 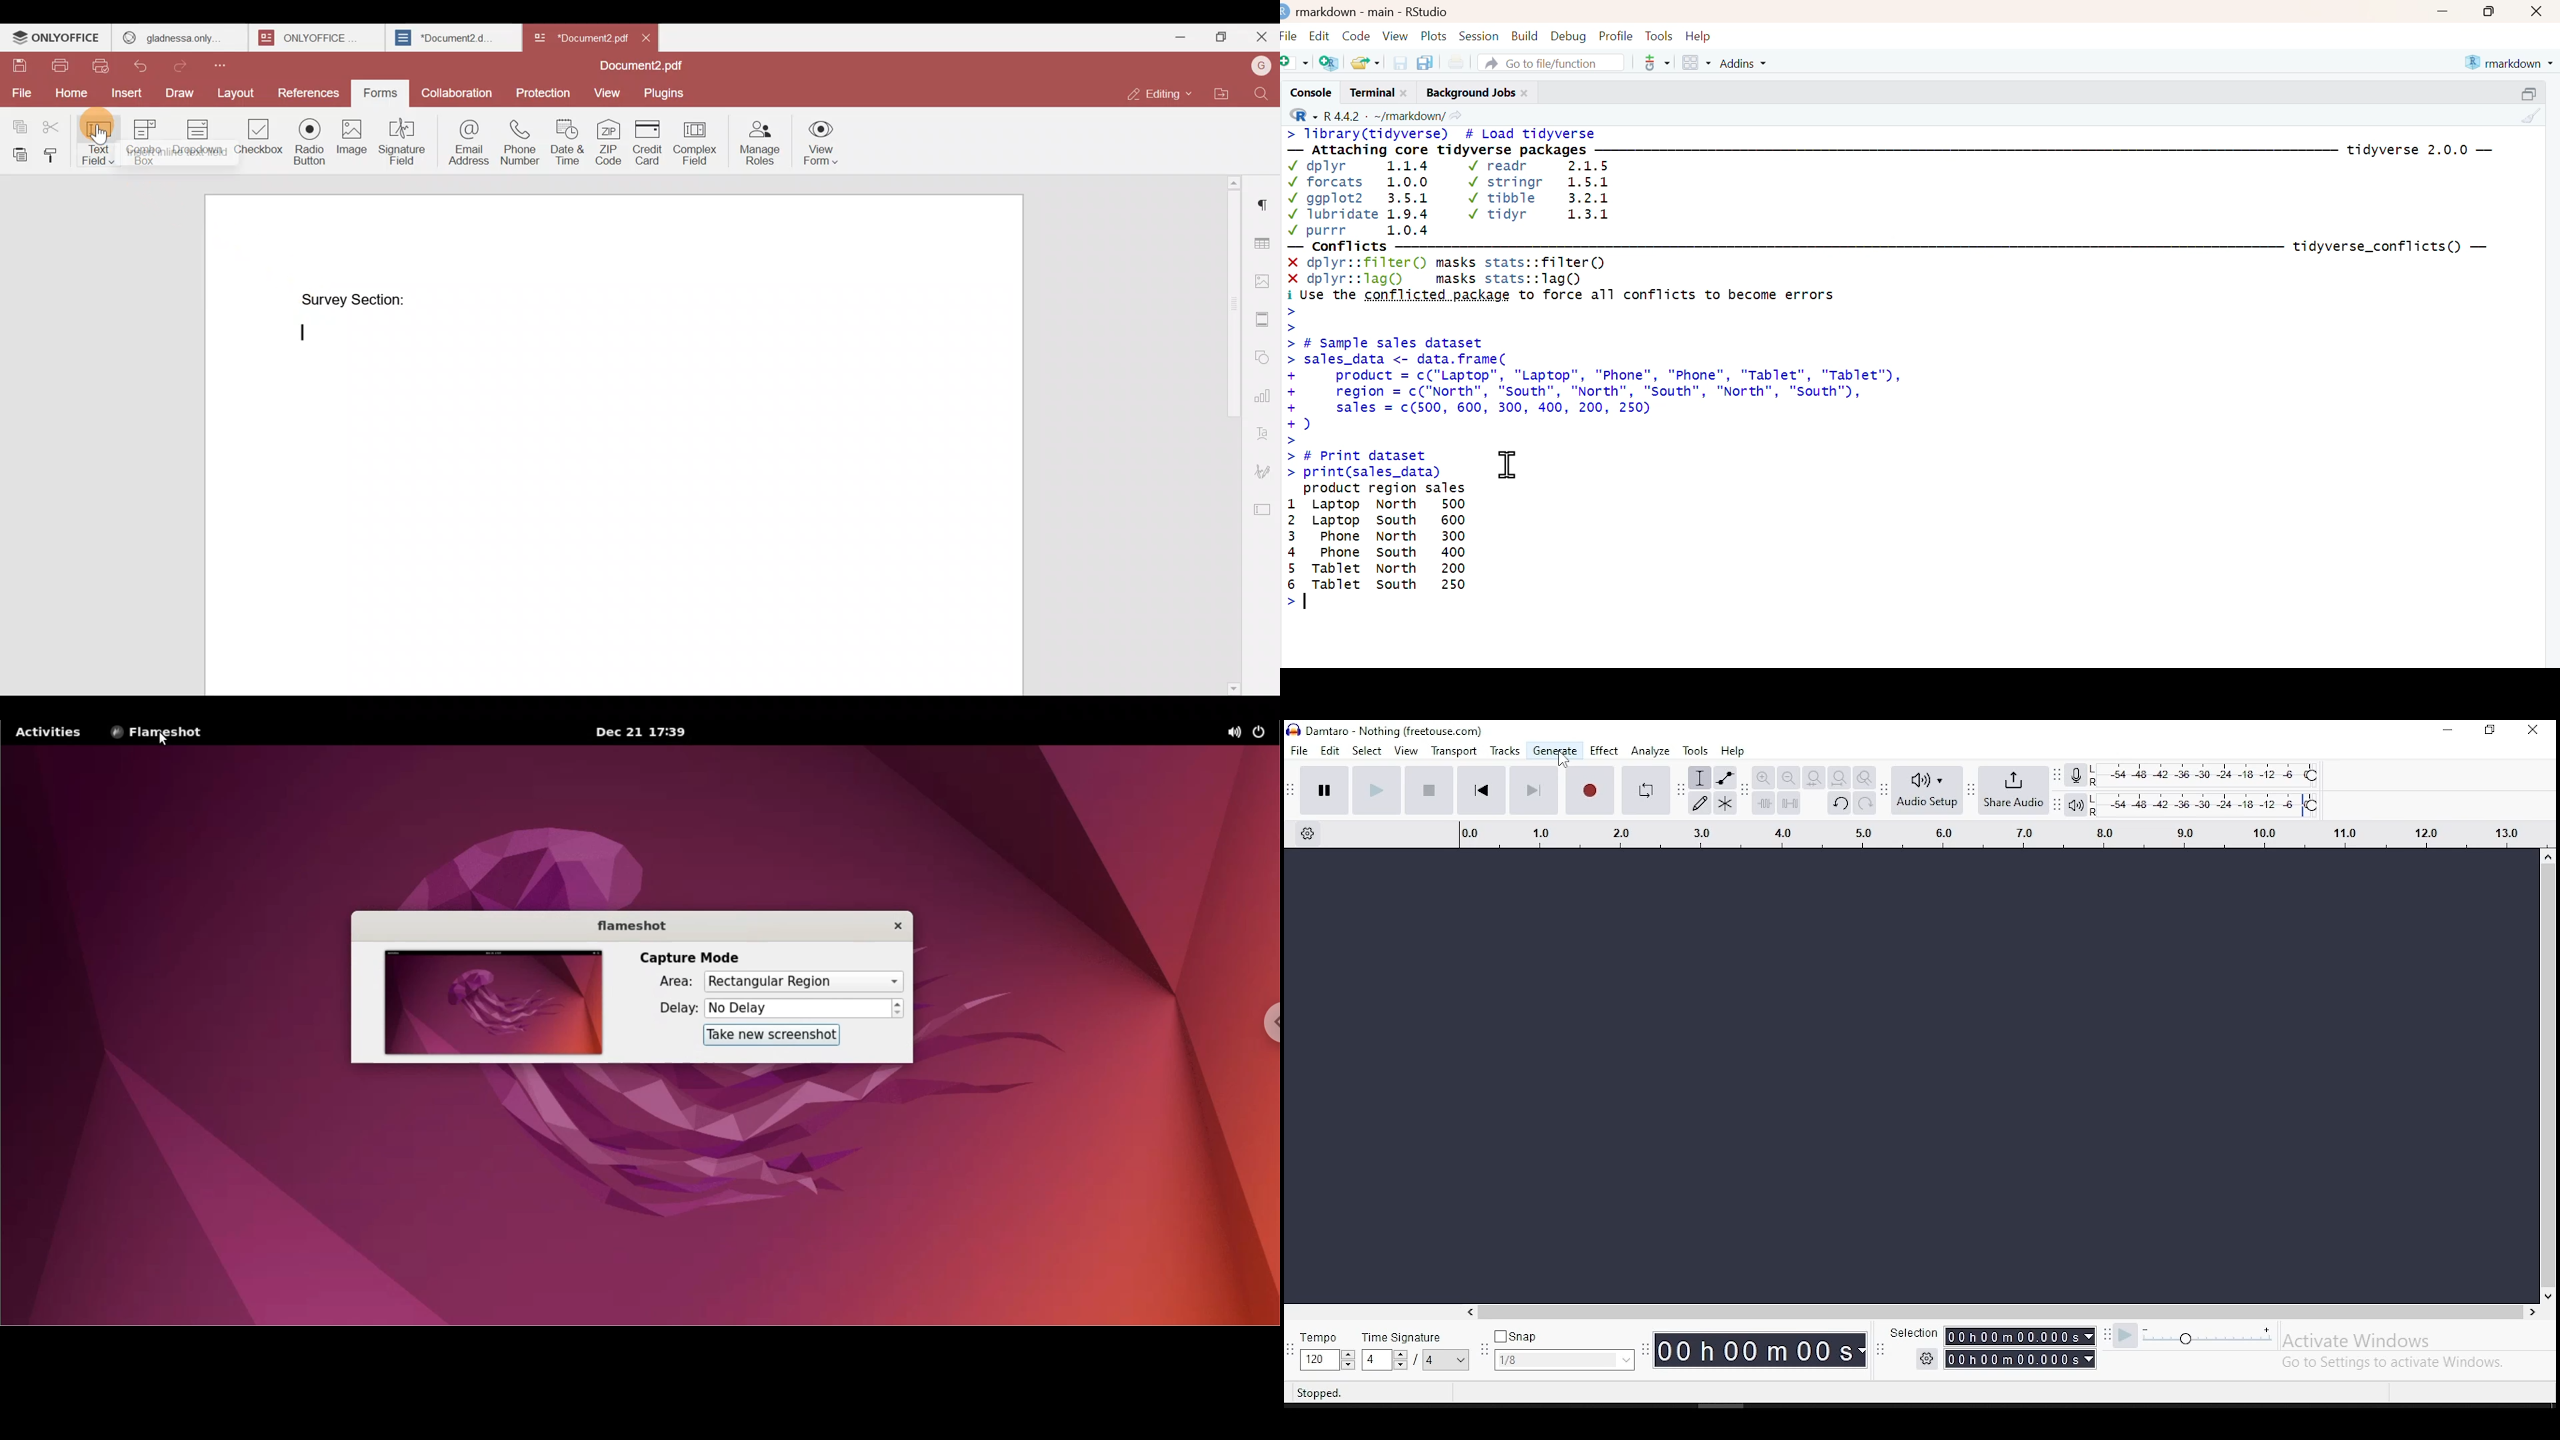 What do you see at coordinates (1790, 803) in the screenshot?
I see `silence audio selection` at bounding box center [1790, 803].